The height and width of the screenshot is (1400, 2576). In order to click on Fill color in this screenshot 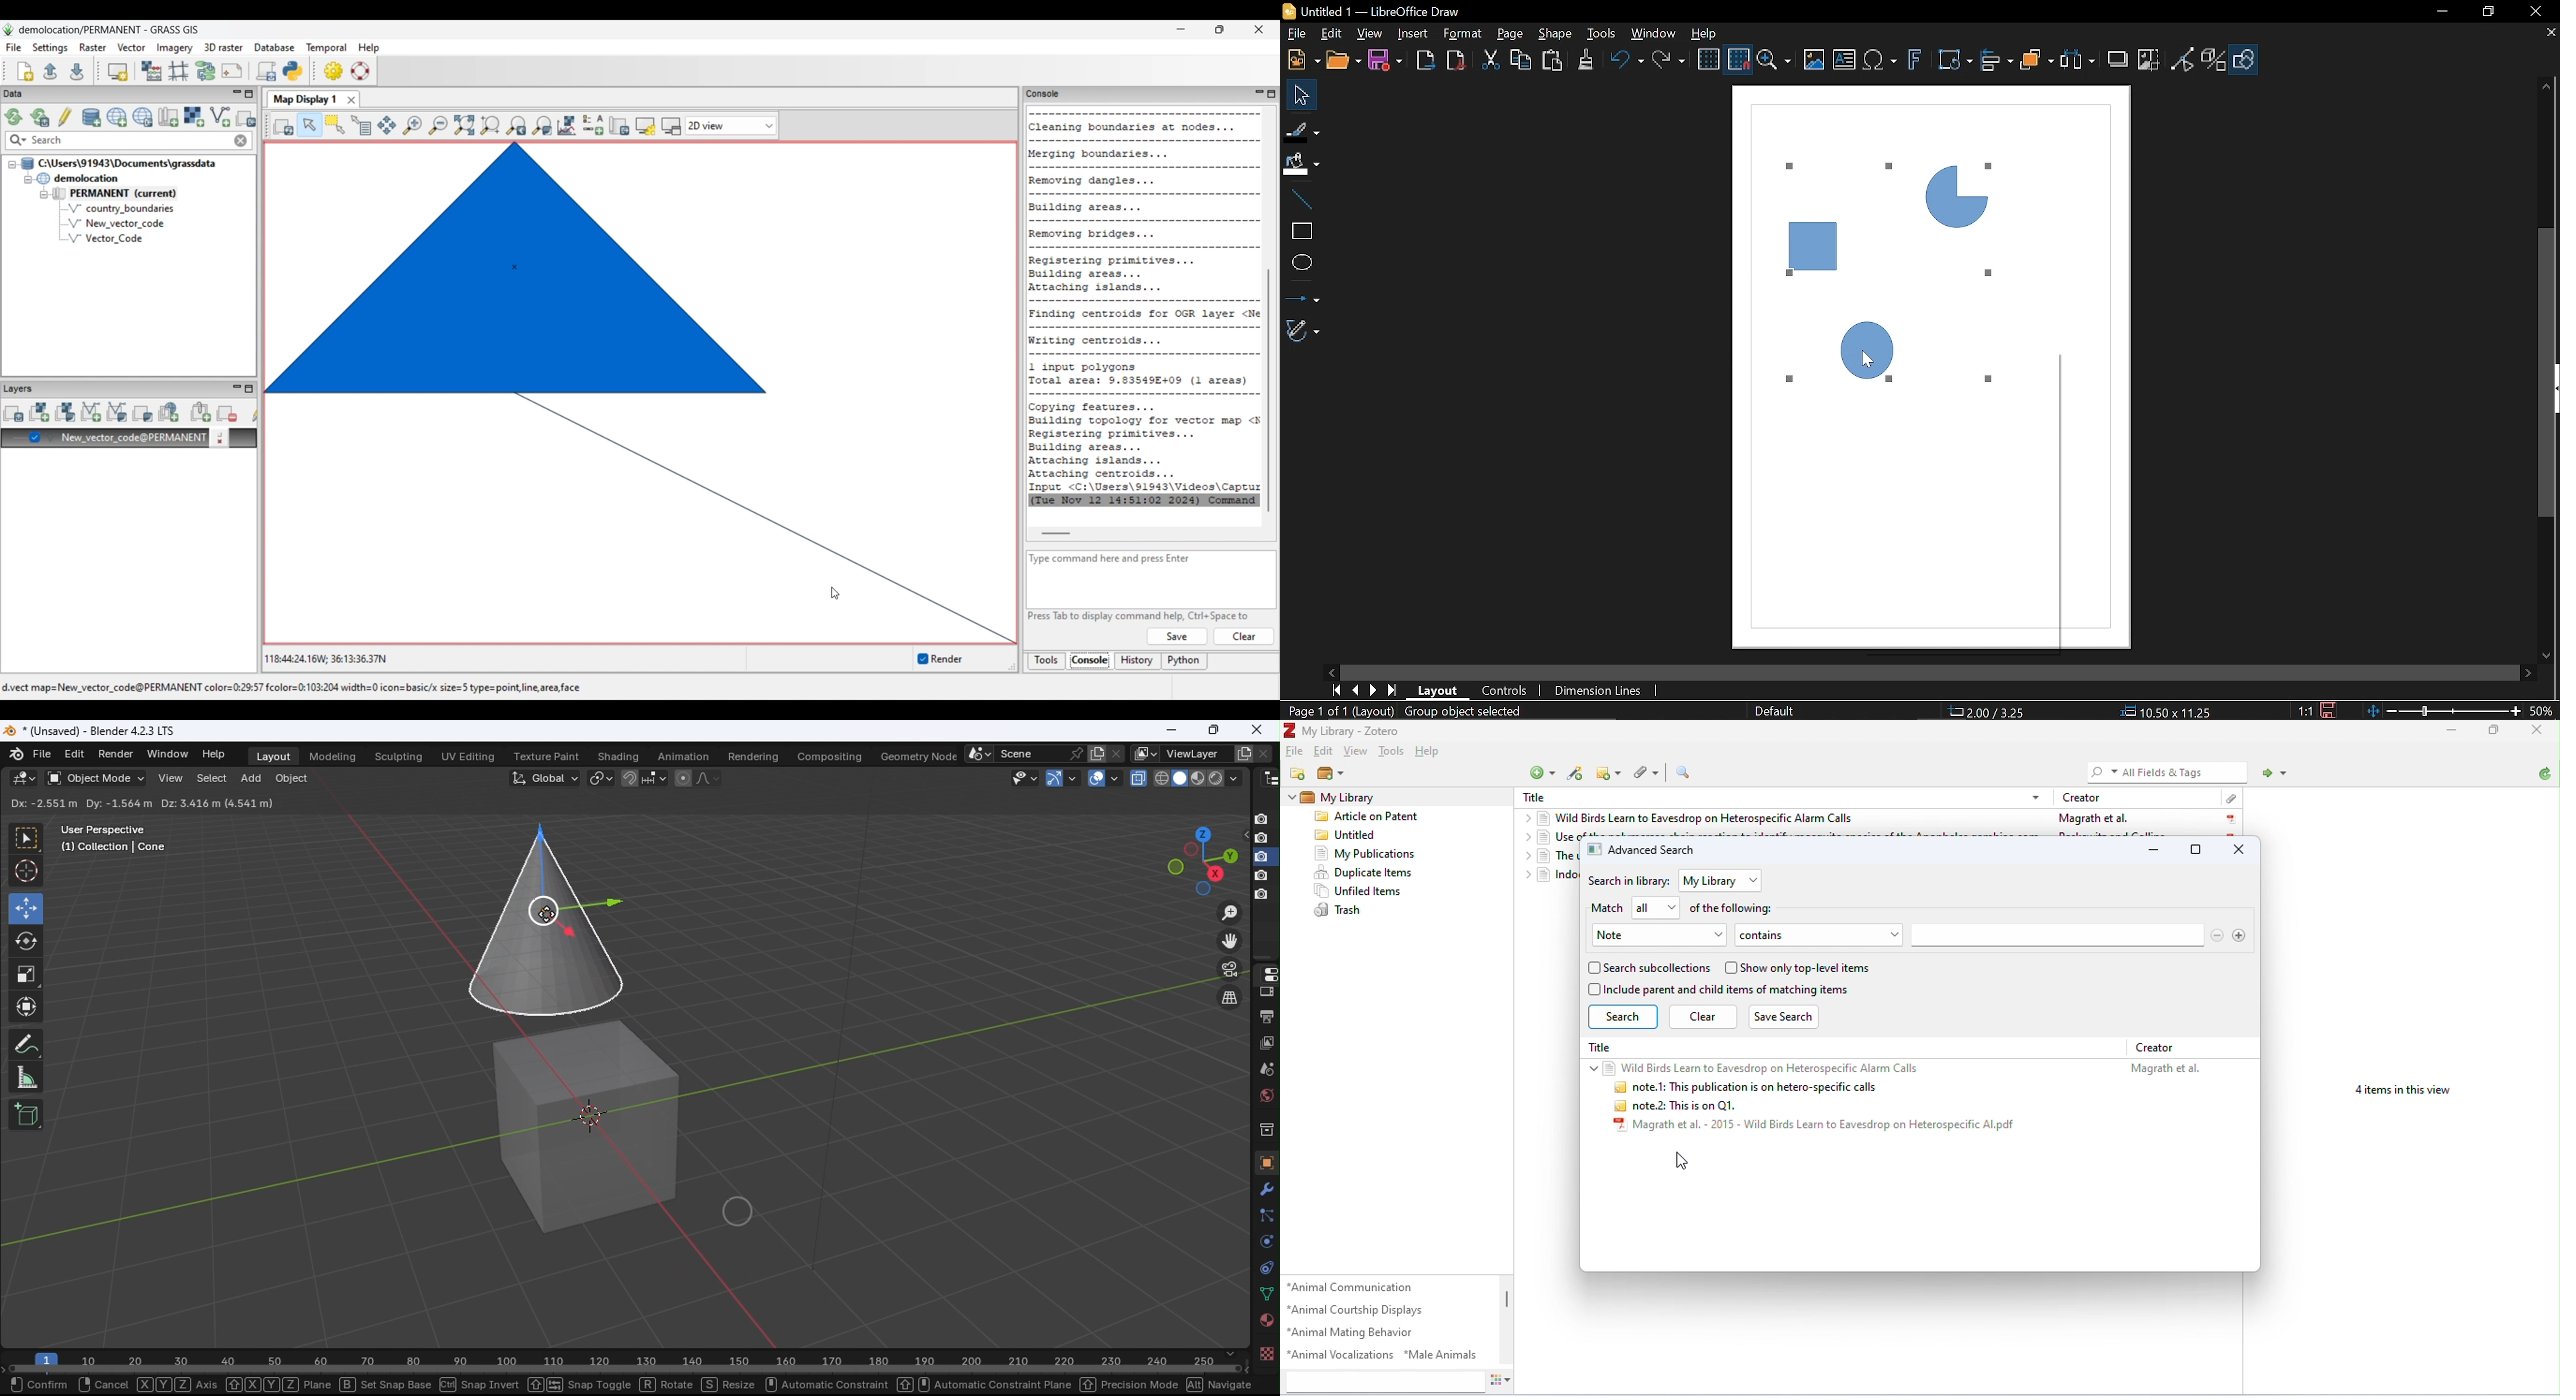, I will do `click(1301, 163)`.